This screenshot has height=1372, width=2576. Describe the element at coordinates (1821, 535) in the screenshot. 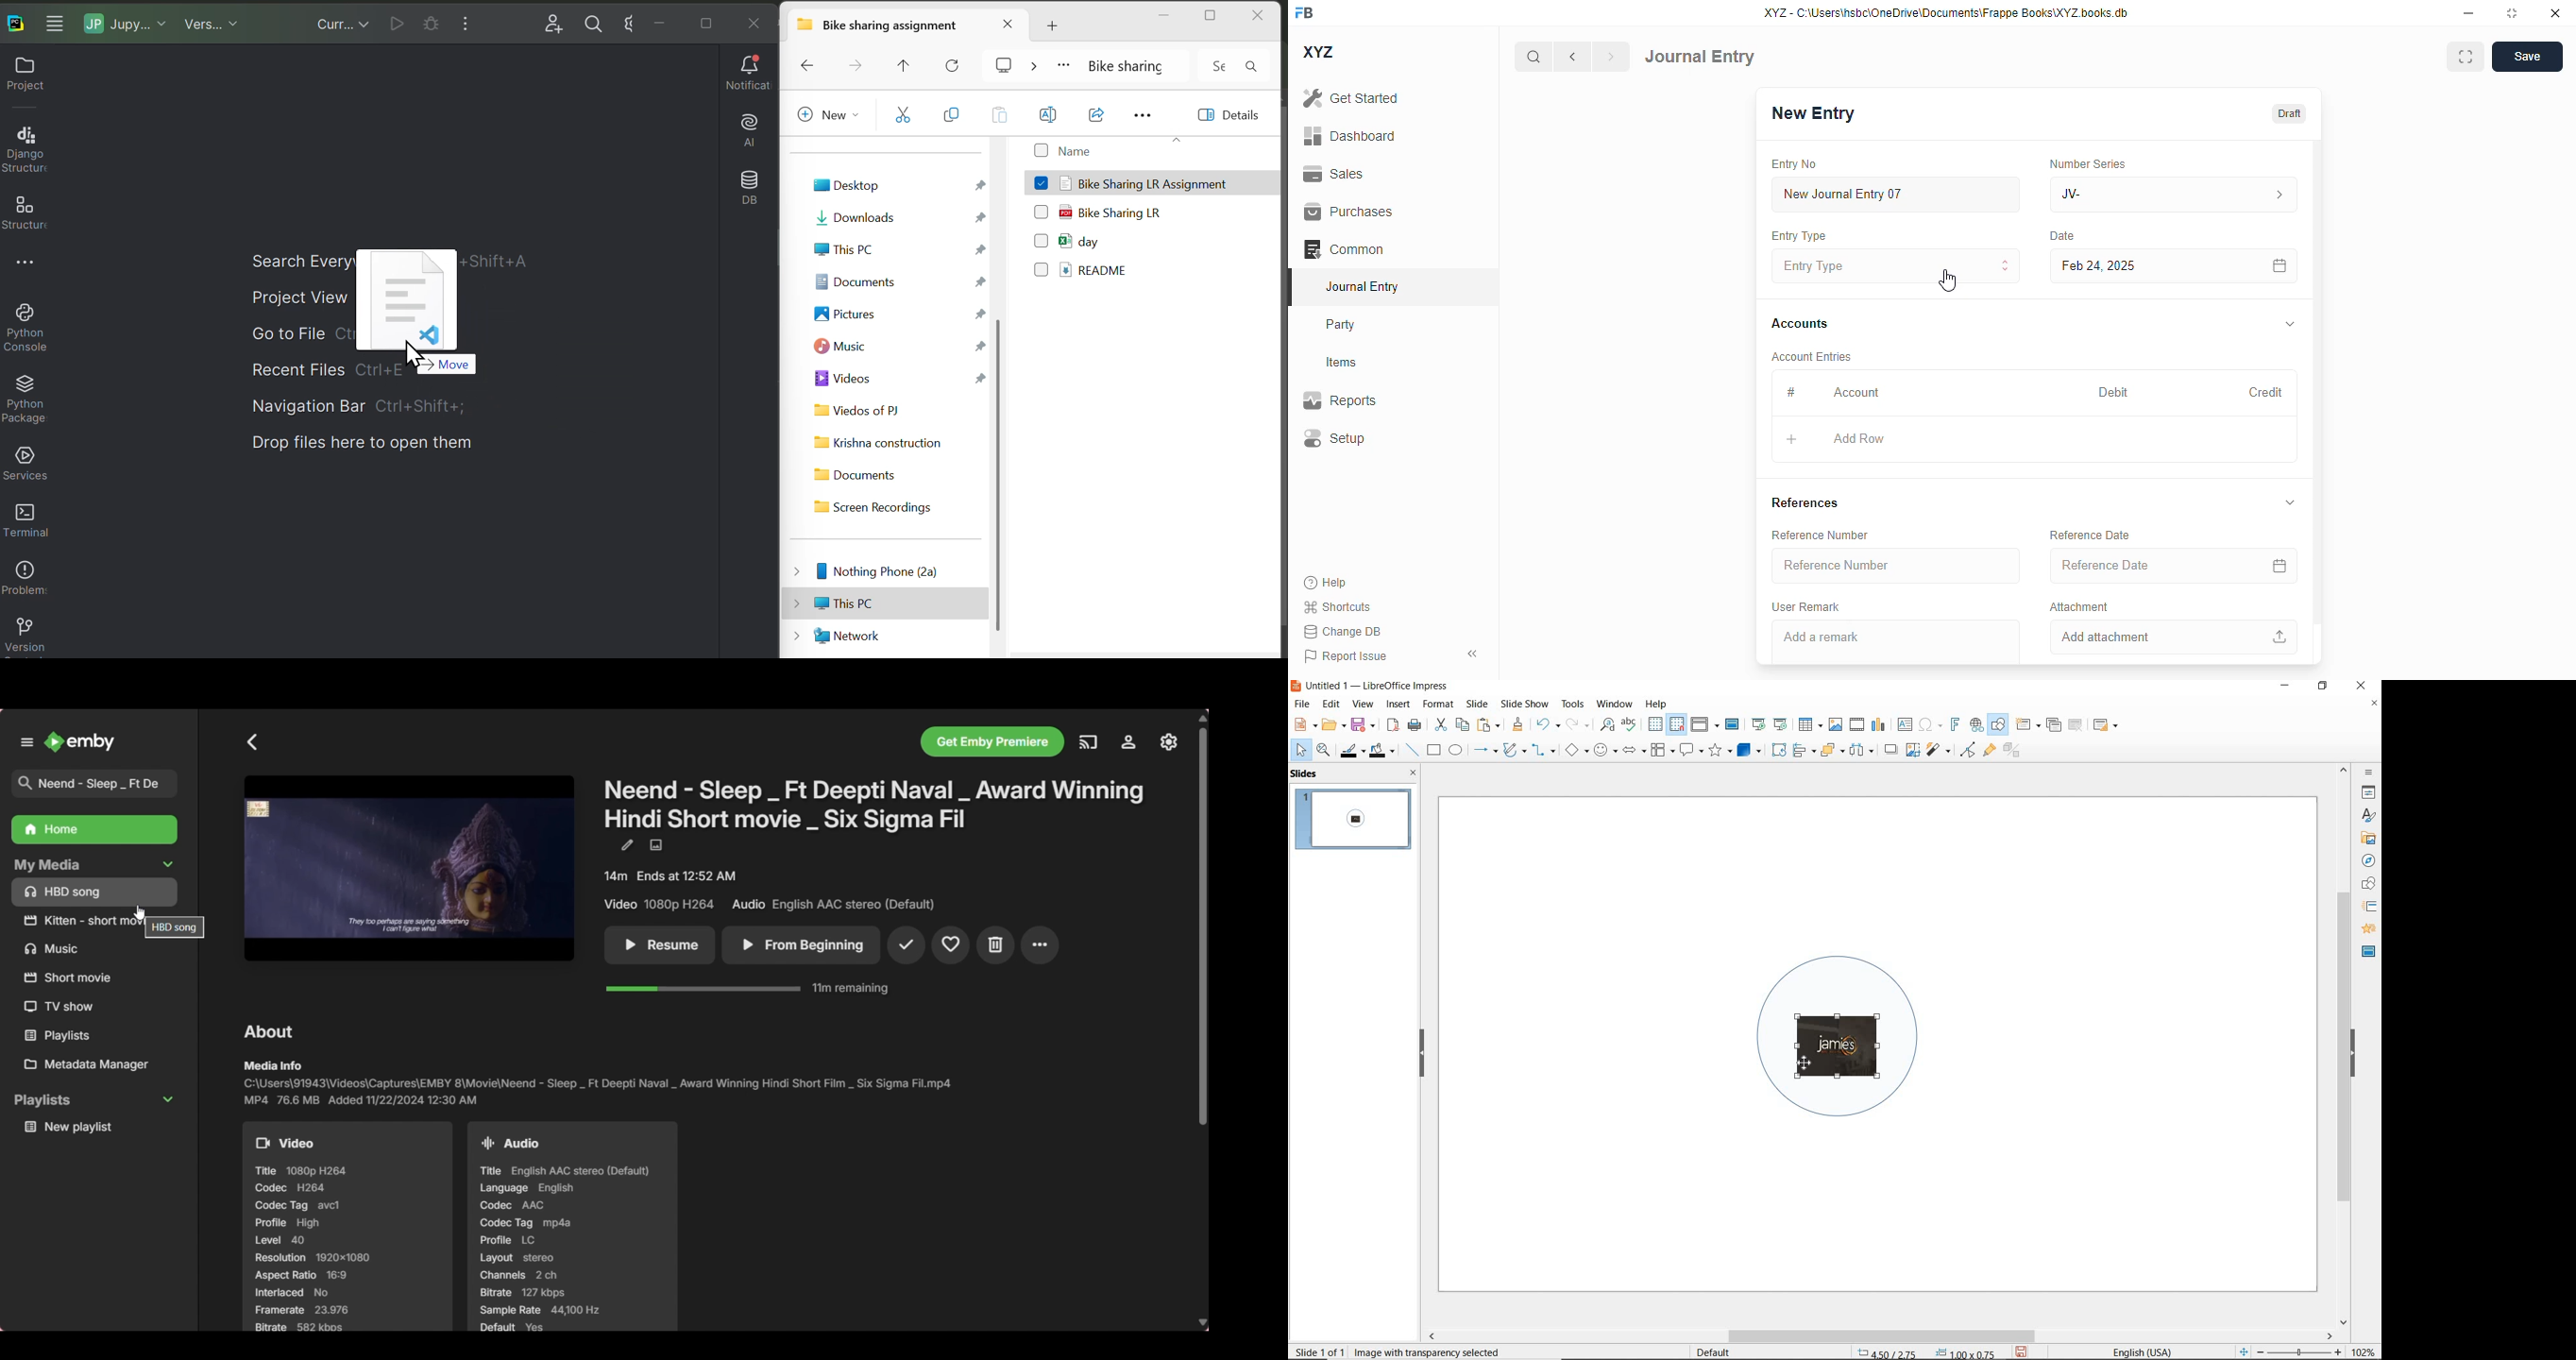

I see `reference number` at that location.